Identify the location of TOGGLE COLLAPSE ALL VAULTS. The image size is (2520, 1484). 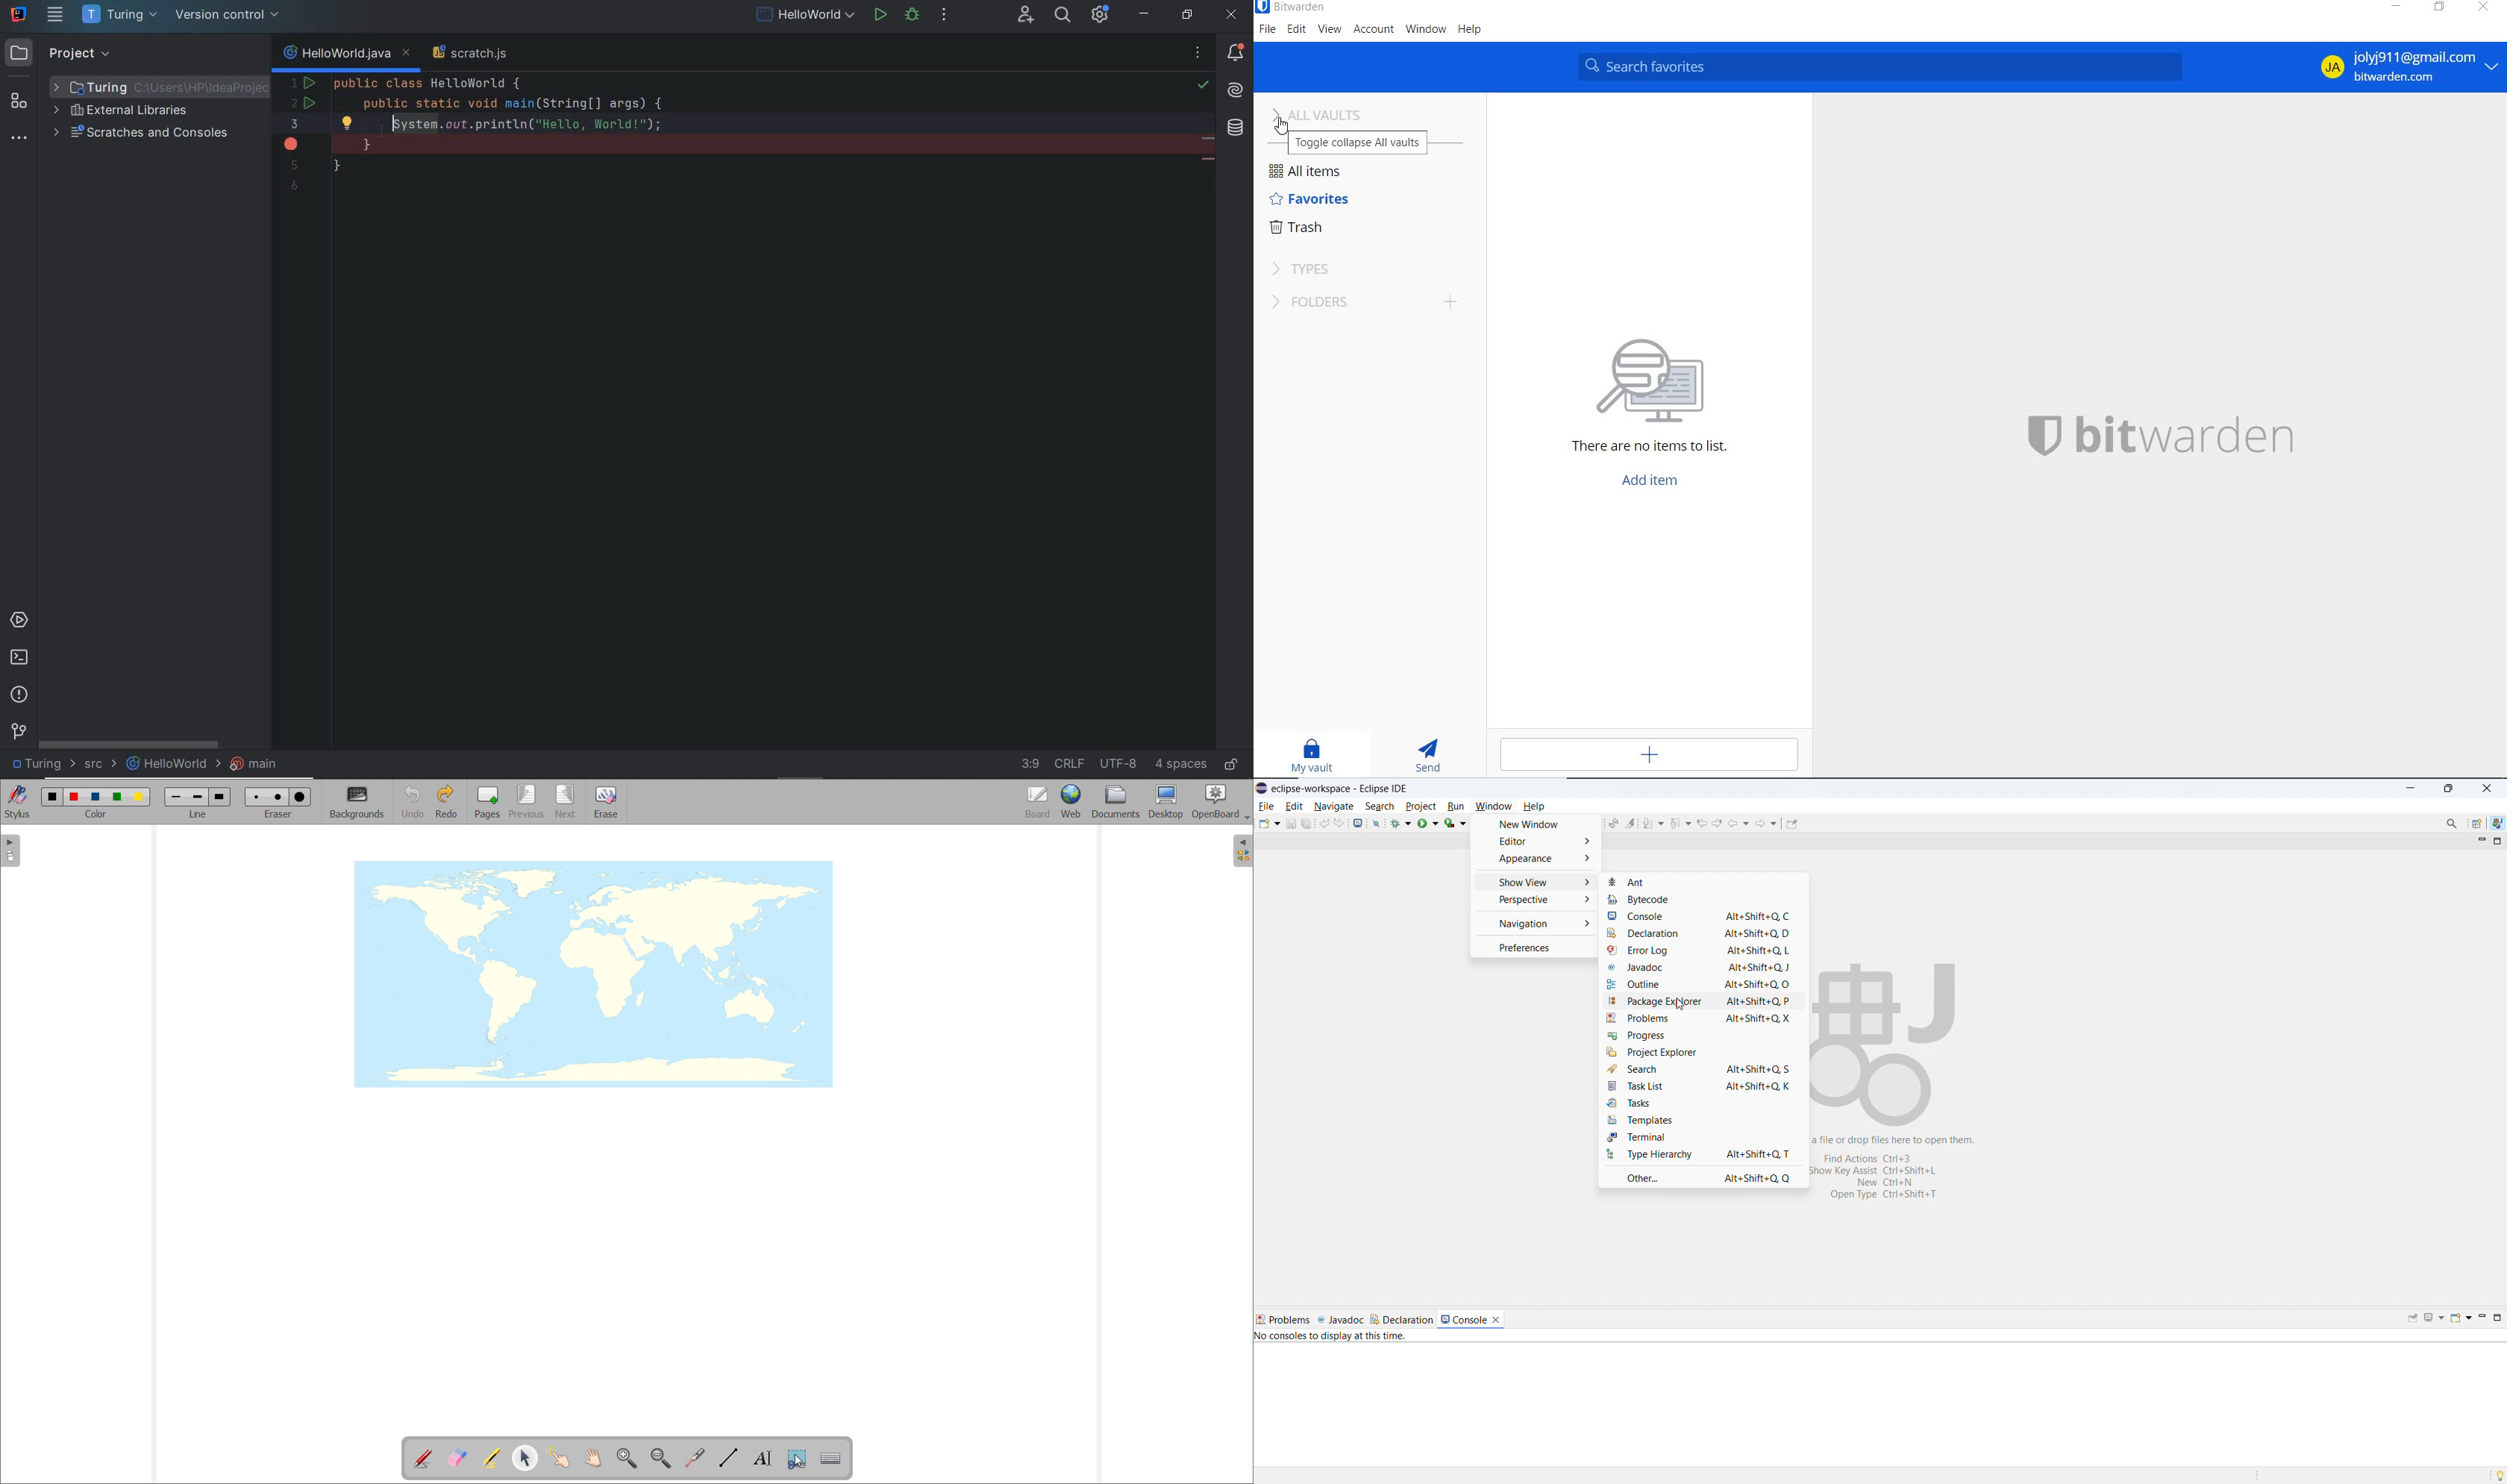
(1359, 143).